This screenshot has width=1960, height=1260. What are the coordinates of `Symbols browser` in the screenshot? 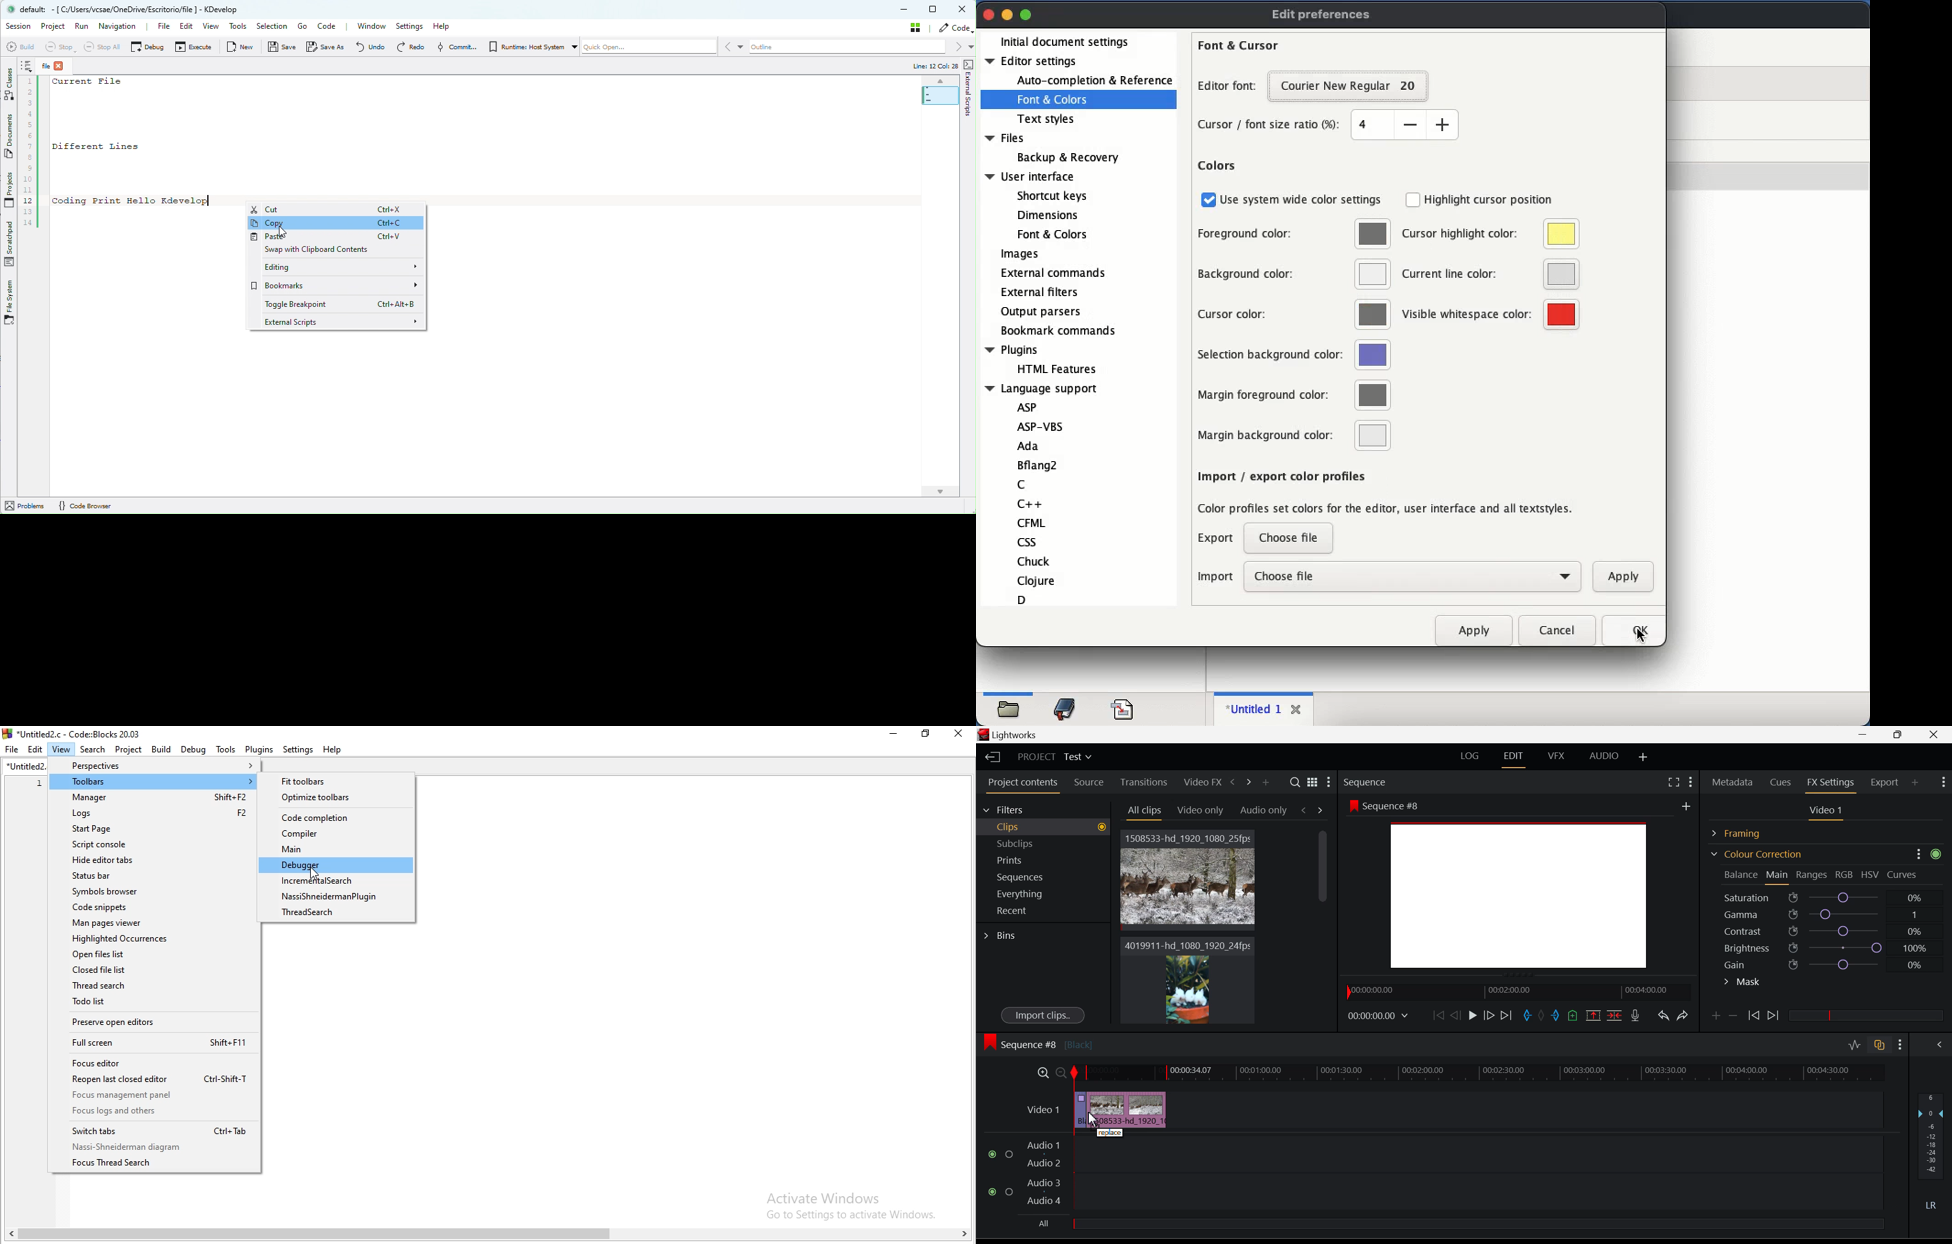 It's located at (150, 894).